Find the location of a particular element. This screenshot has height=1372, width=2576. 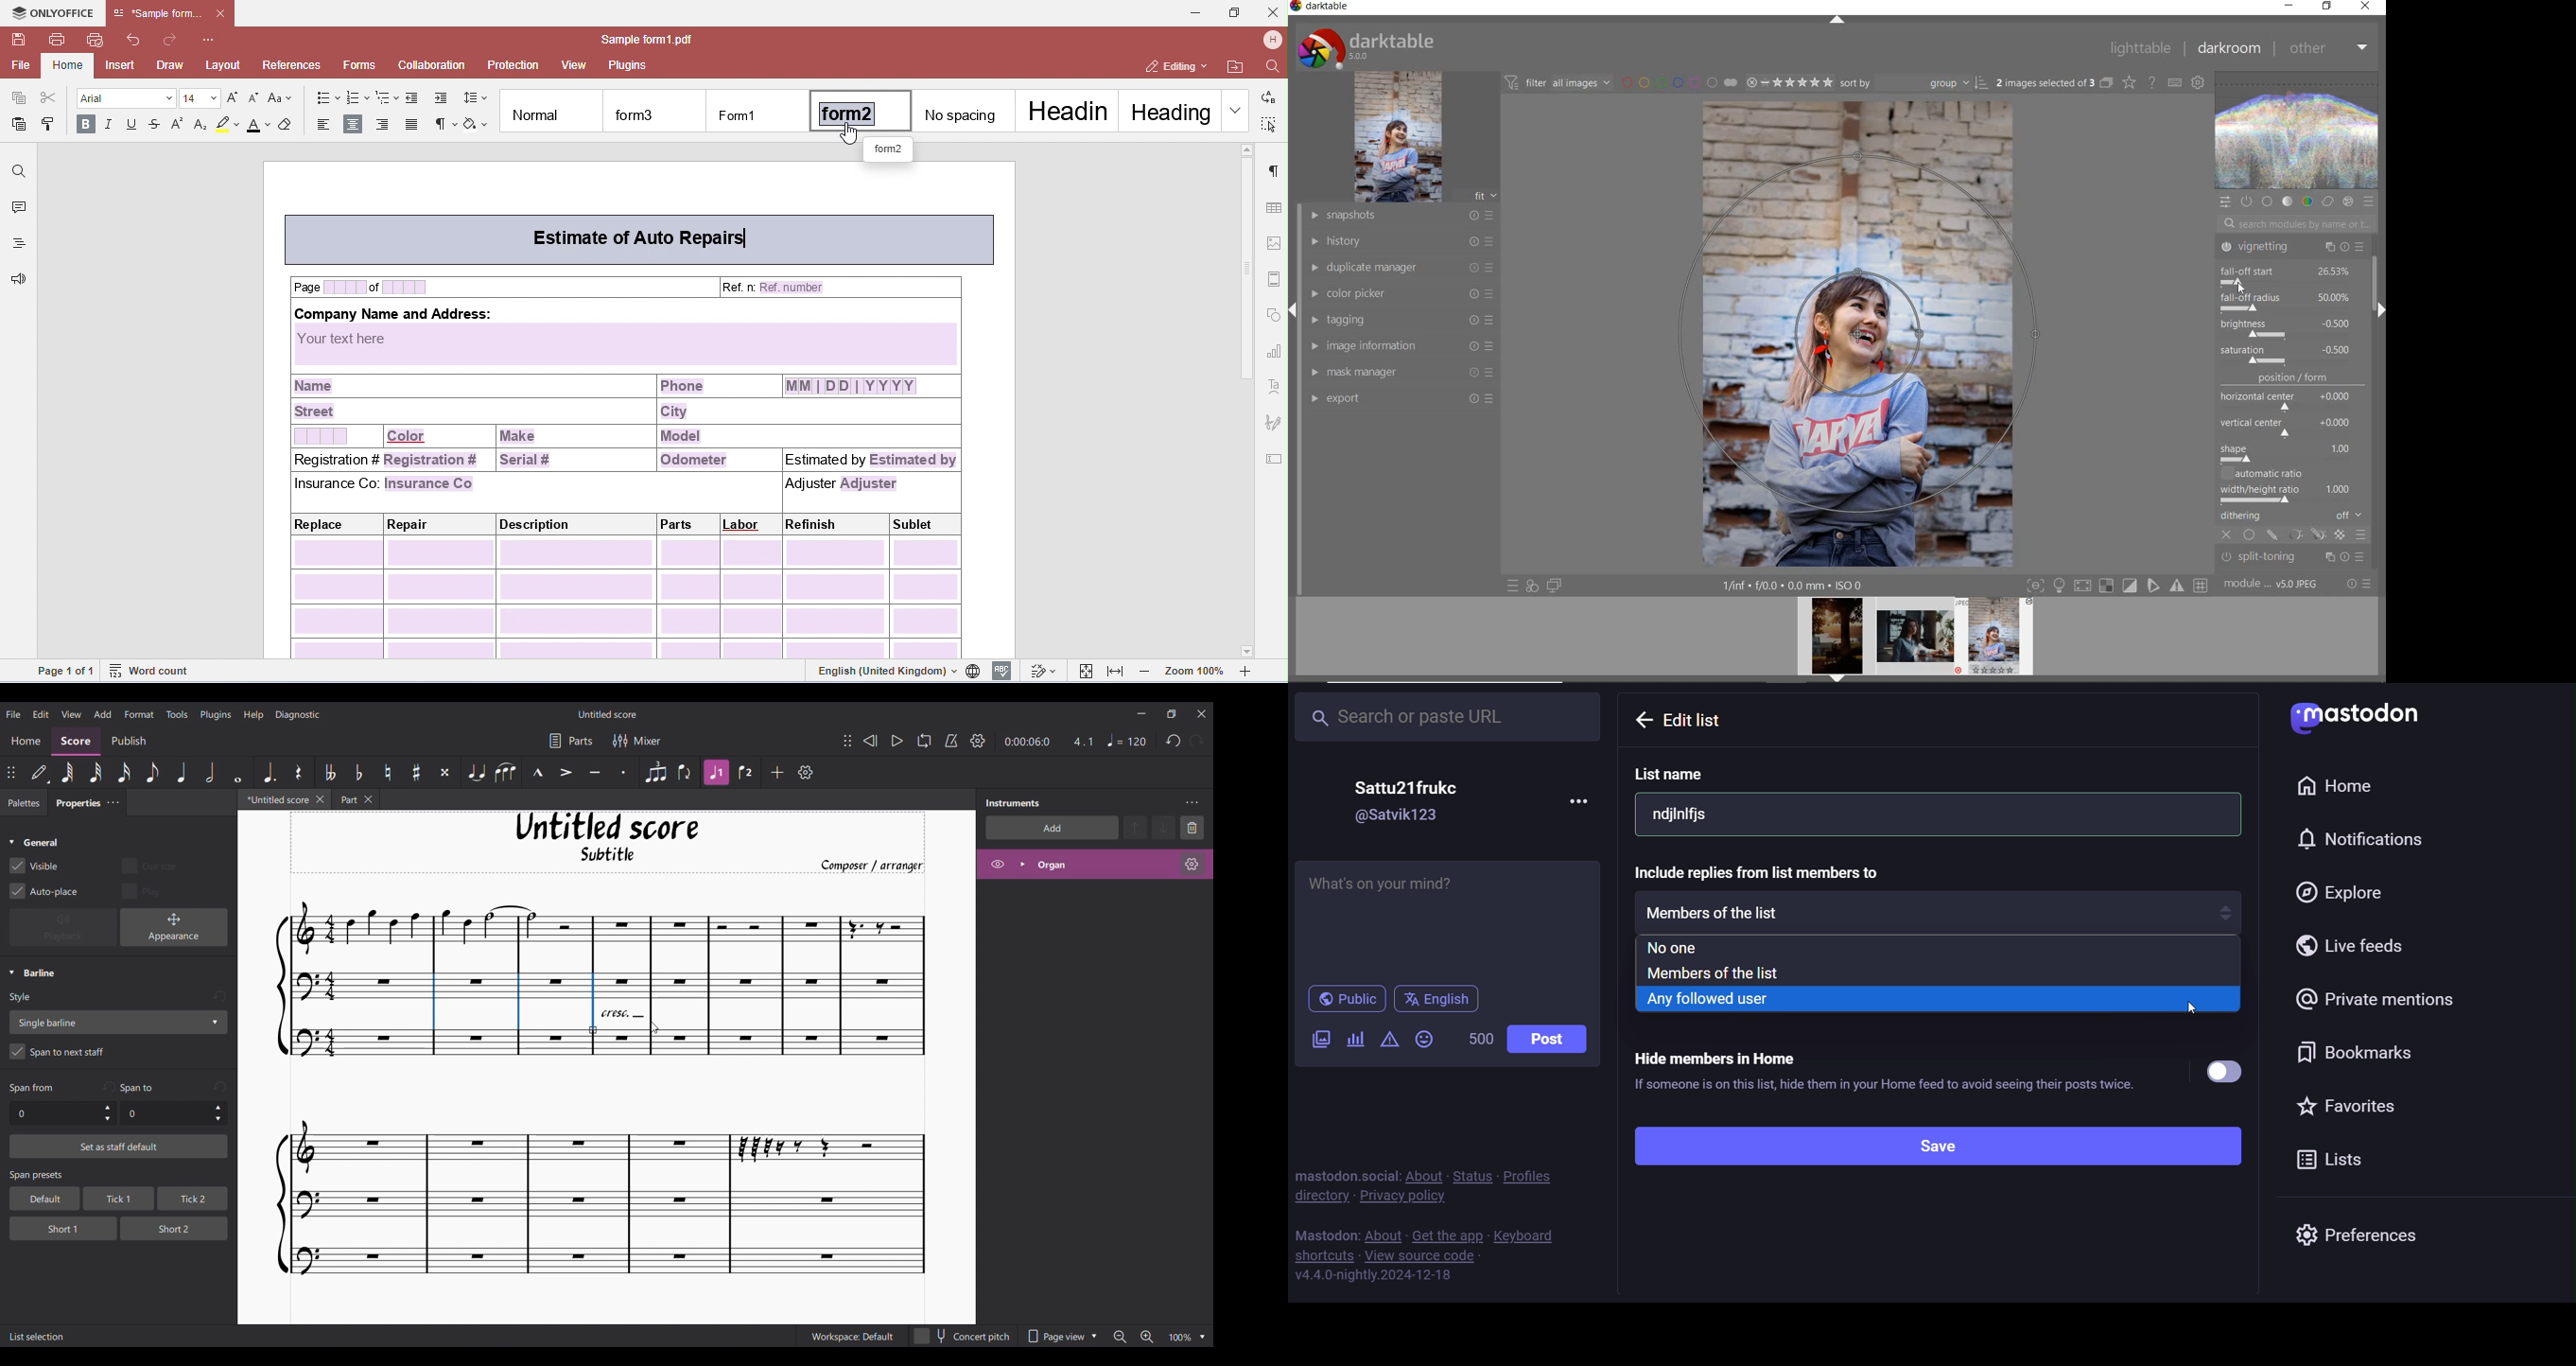

tagging is located at coordinates (1398, 319).